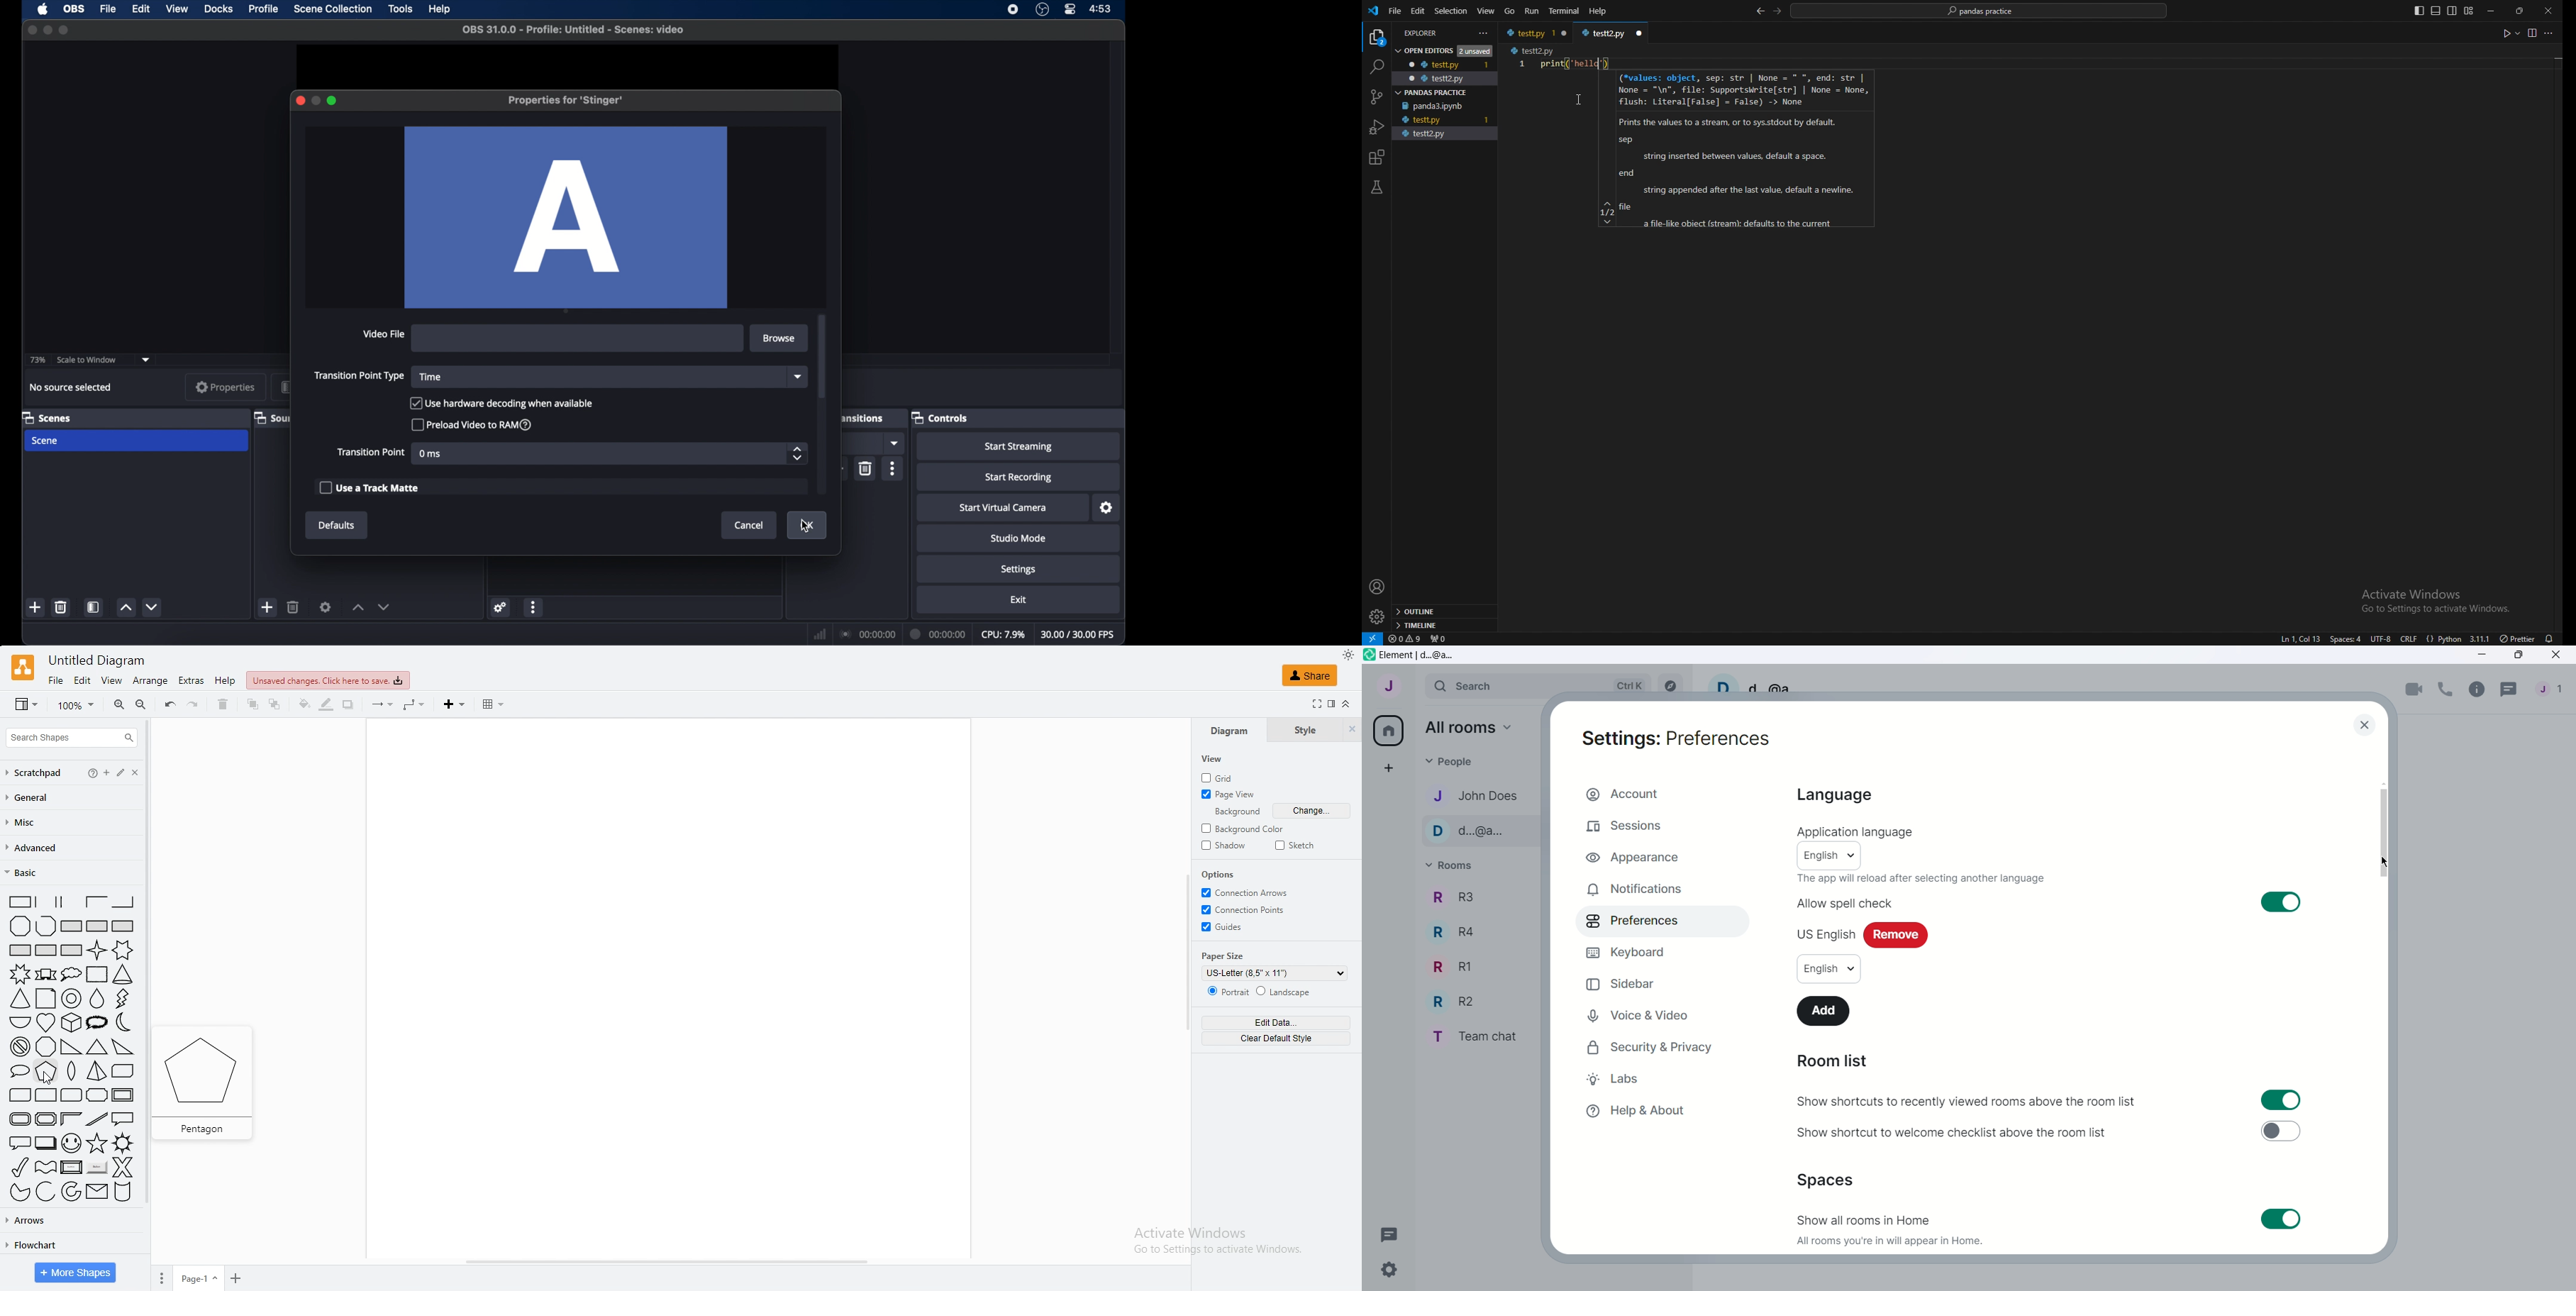 Image resolution: width=2576 pixels, height=1316 pixels. Describe the element at coordinates (65, 29) in the screenshot. I see `maximize` at that location.